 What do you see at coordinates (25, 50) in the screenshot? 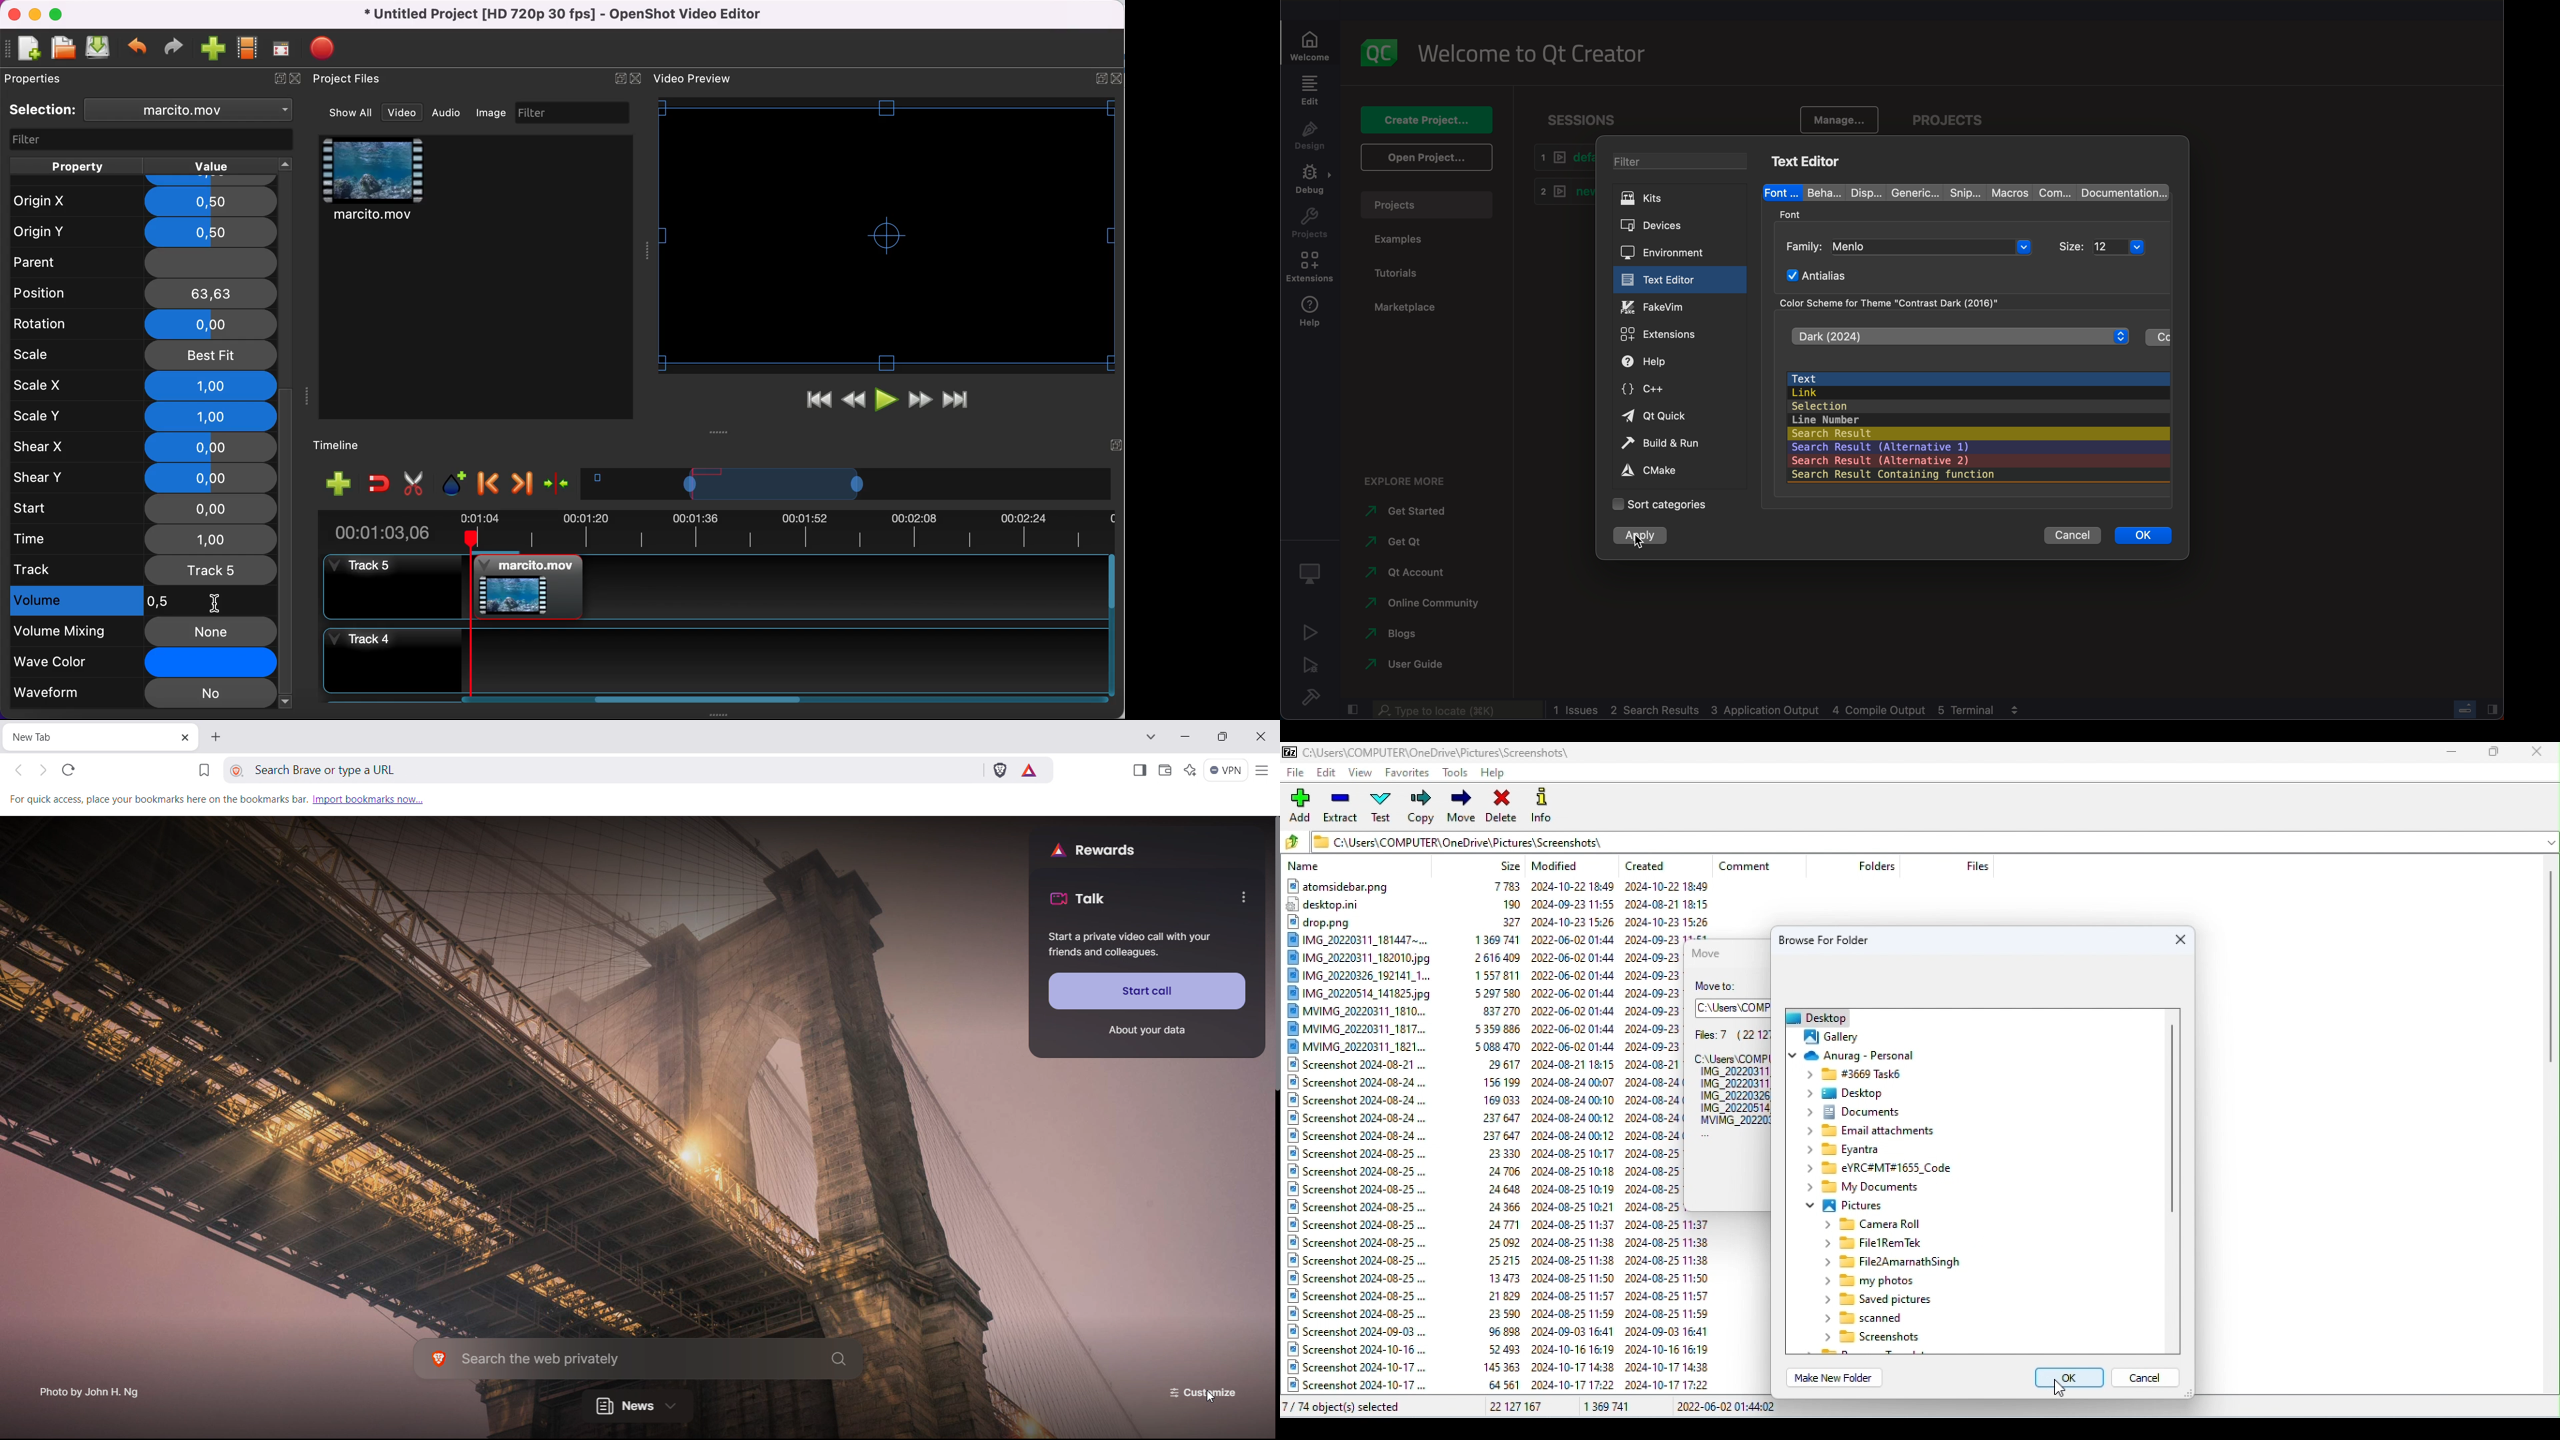
I see `new file` at bounding box center [25, 50].